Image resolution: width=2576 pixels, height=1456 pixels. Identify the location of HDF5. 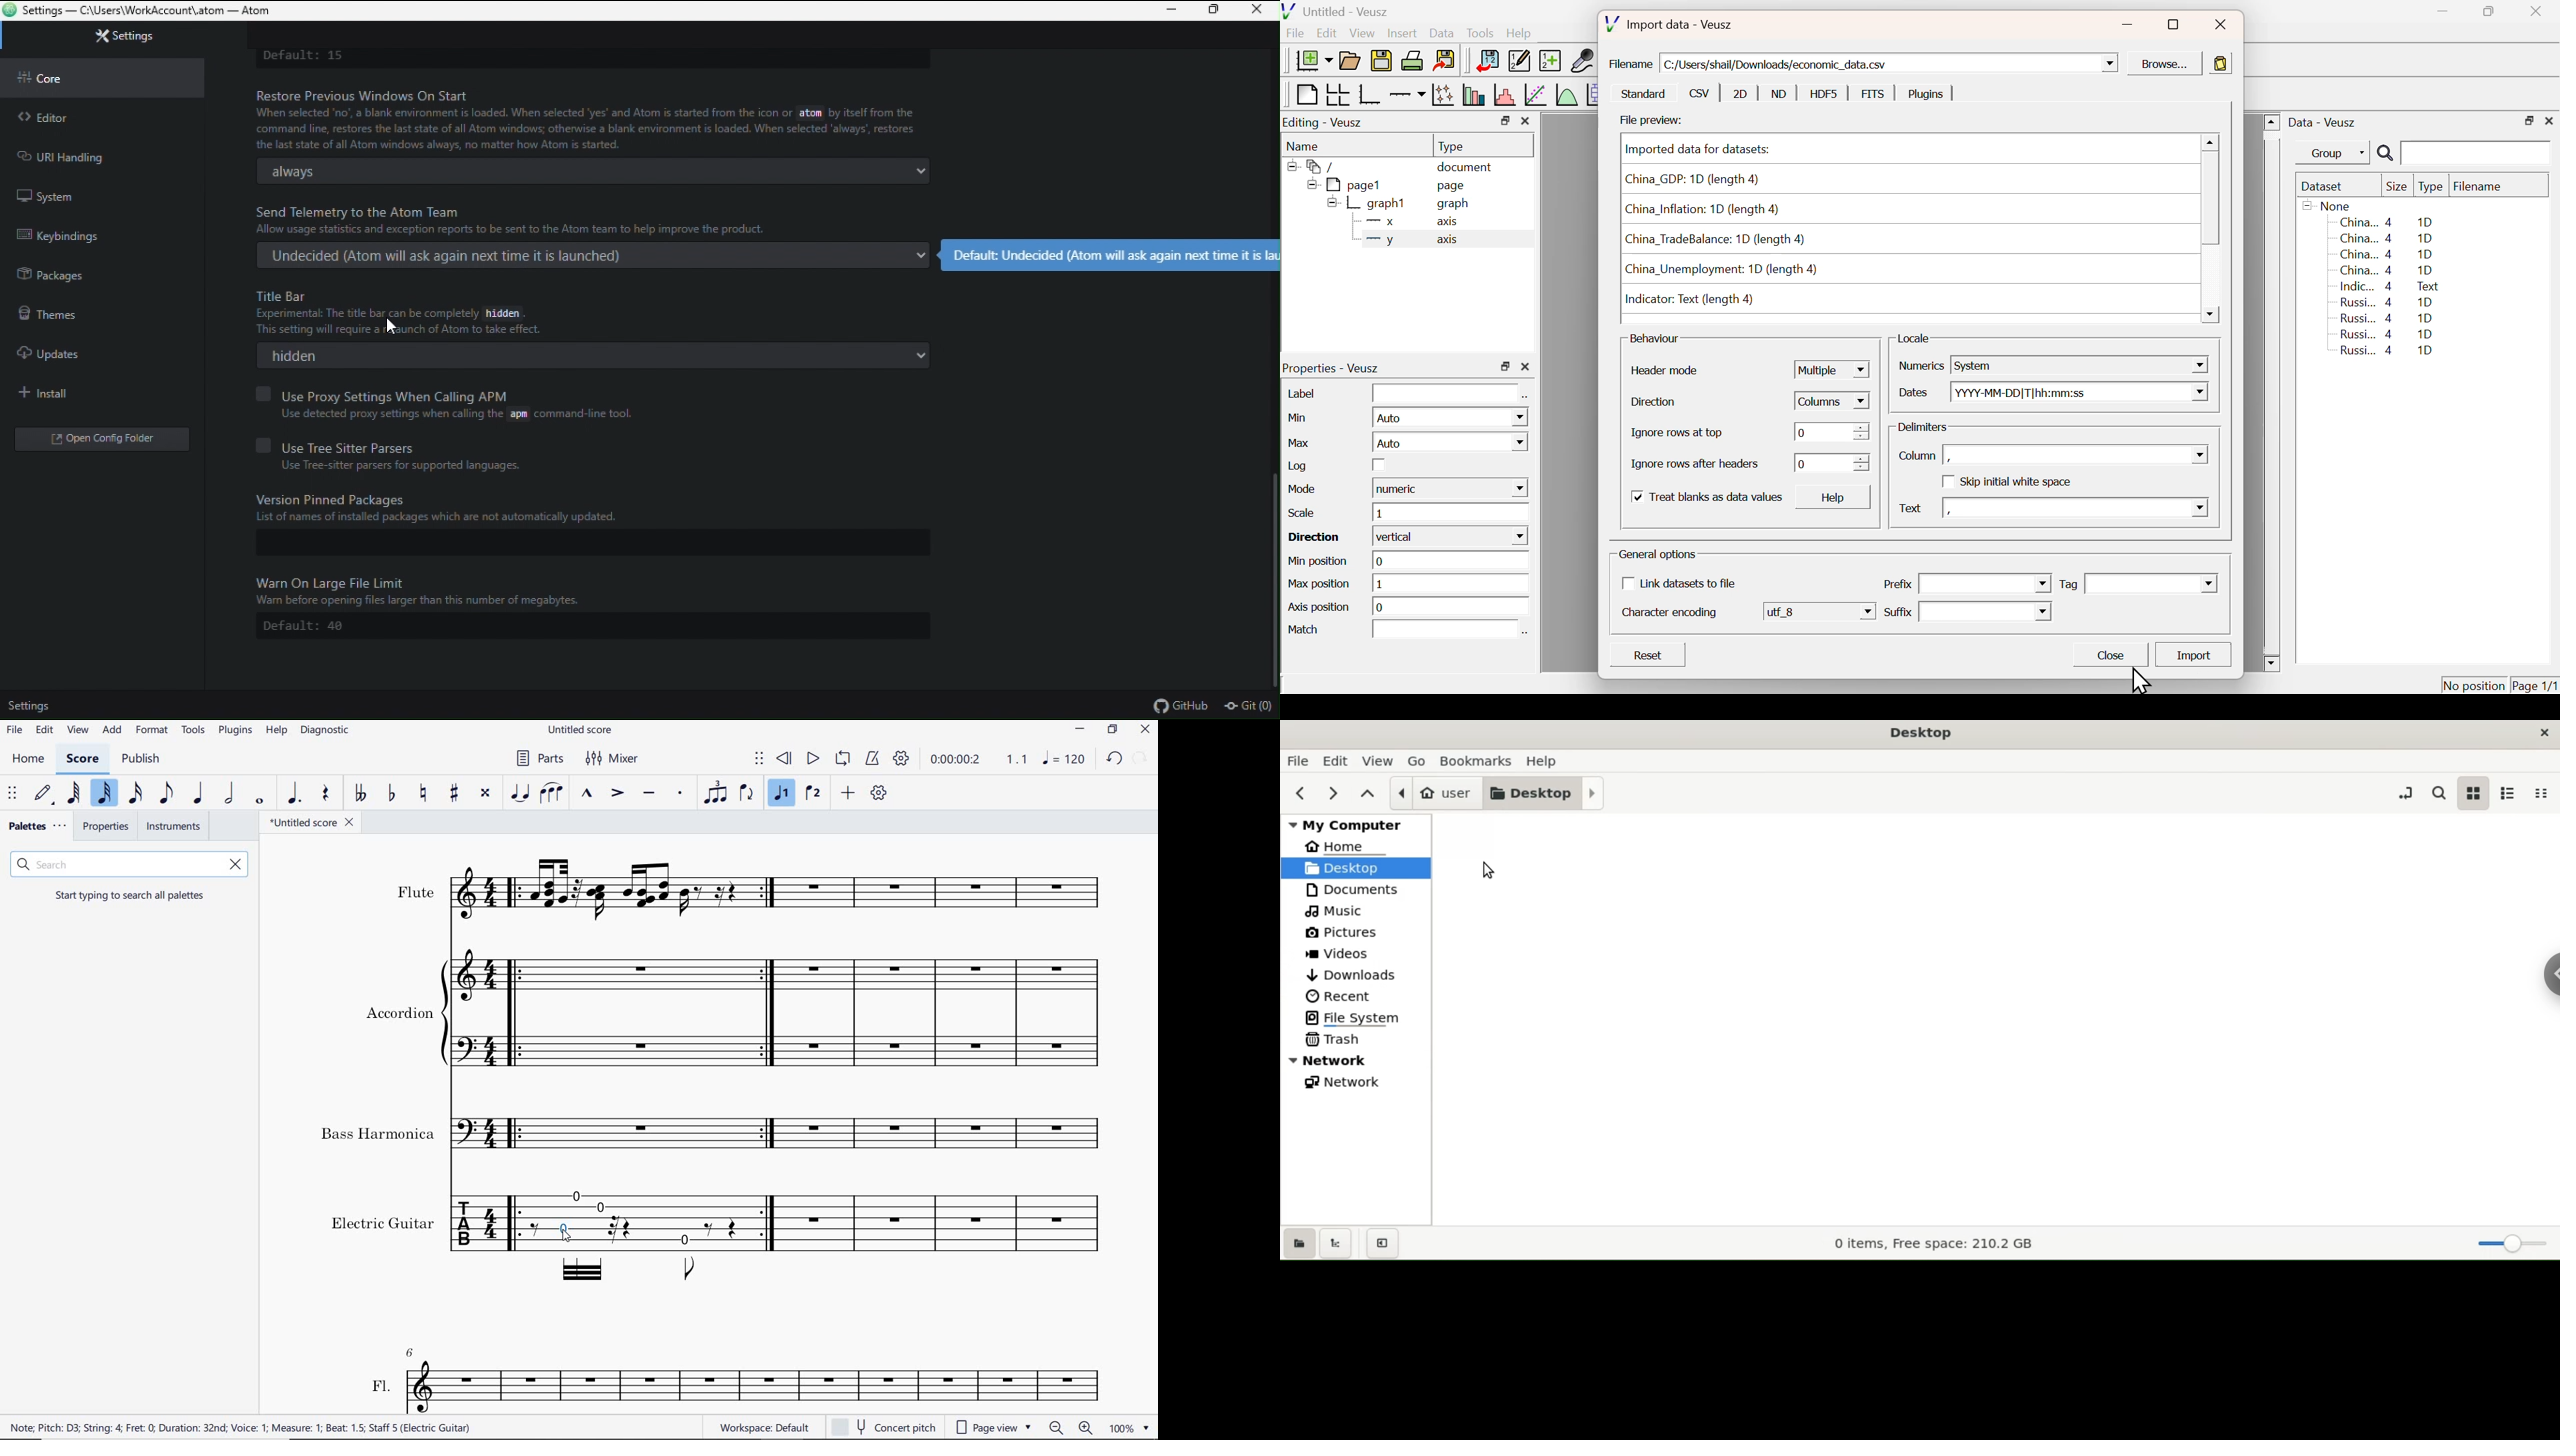
(1821, 94).